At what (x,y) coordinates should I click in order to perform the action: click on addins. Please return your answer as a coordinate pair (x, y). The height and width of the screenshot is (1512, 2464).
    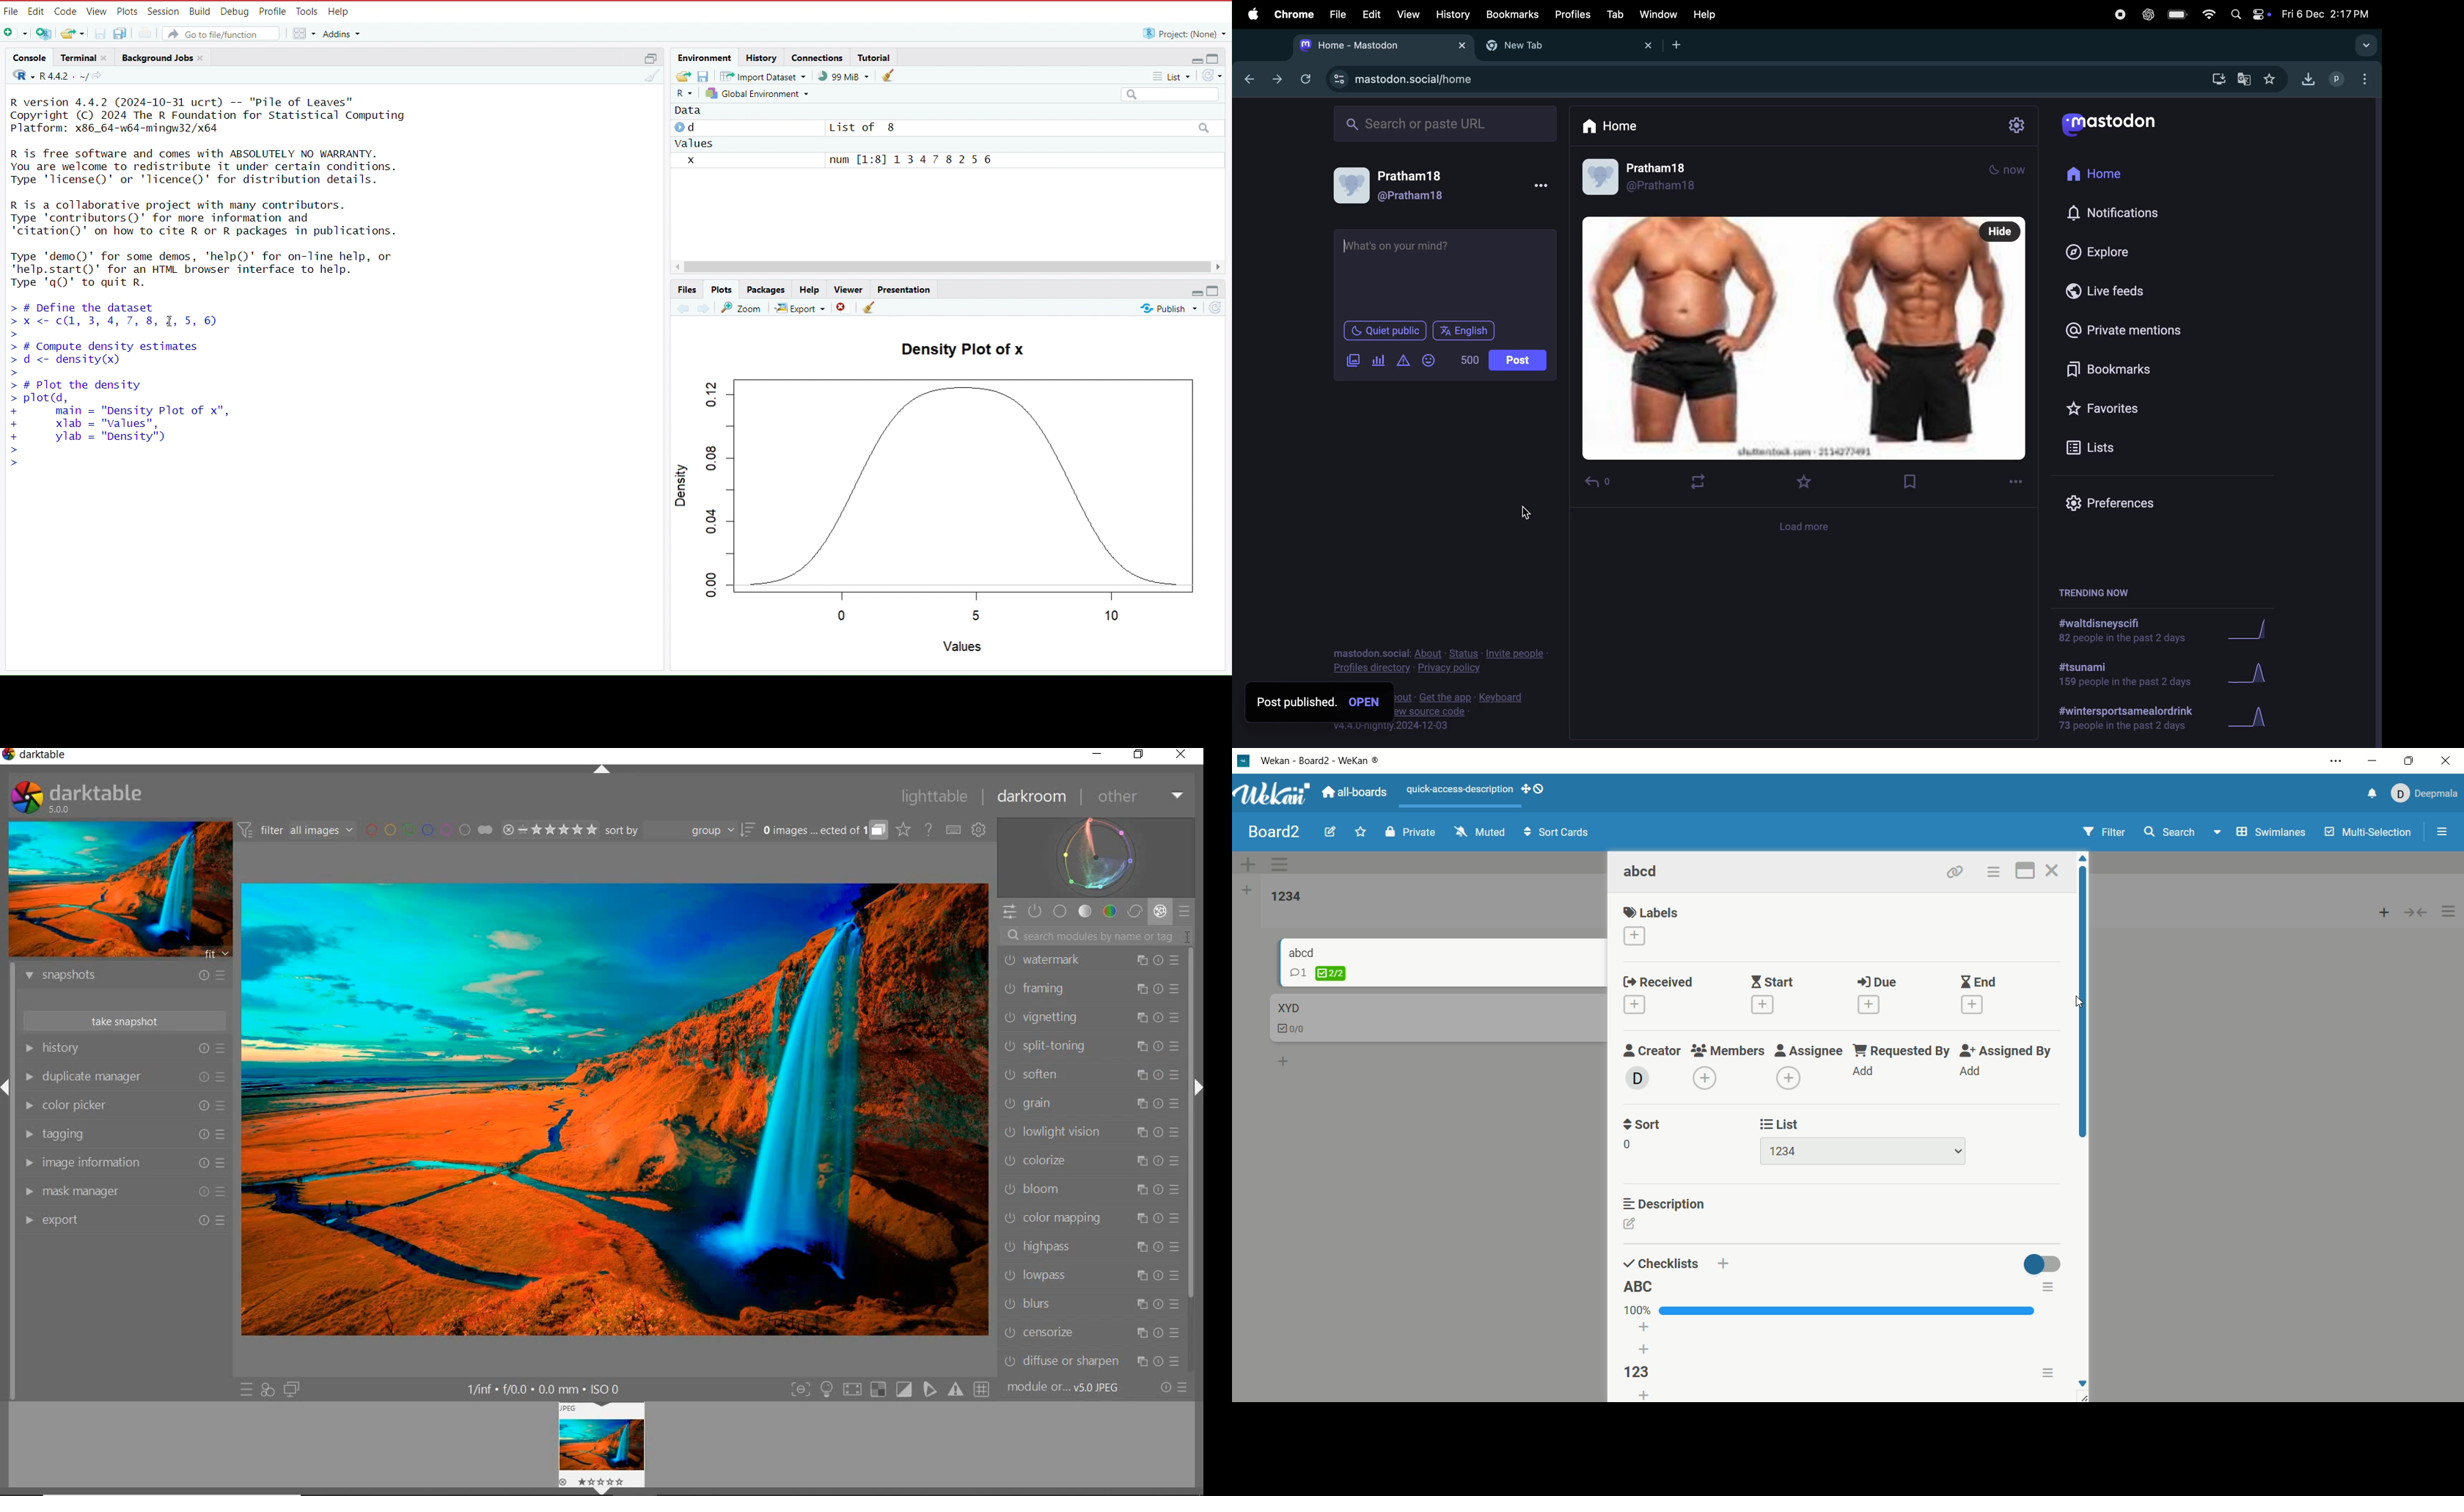
    Looking at the image, I should click on (344, 33).